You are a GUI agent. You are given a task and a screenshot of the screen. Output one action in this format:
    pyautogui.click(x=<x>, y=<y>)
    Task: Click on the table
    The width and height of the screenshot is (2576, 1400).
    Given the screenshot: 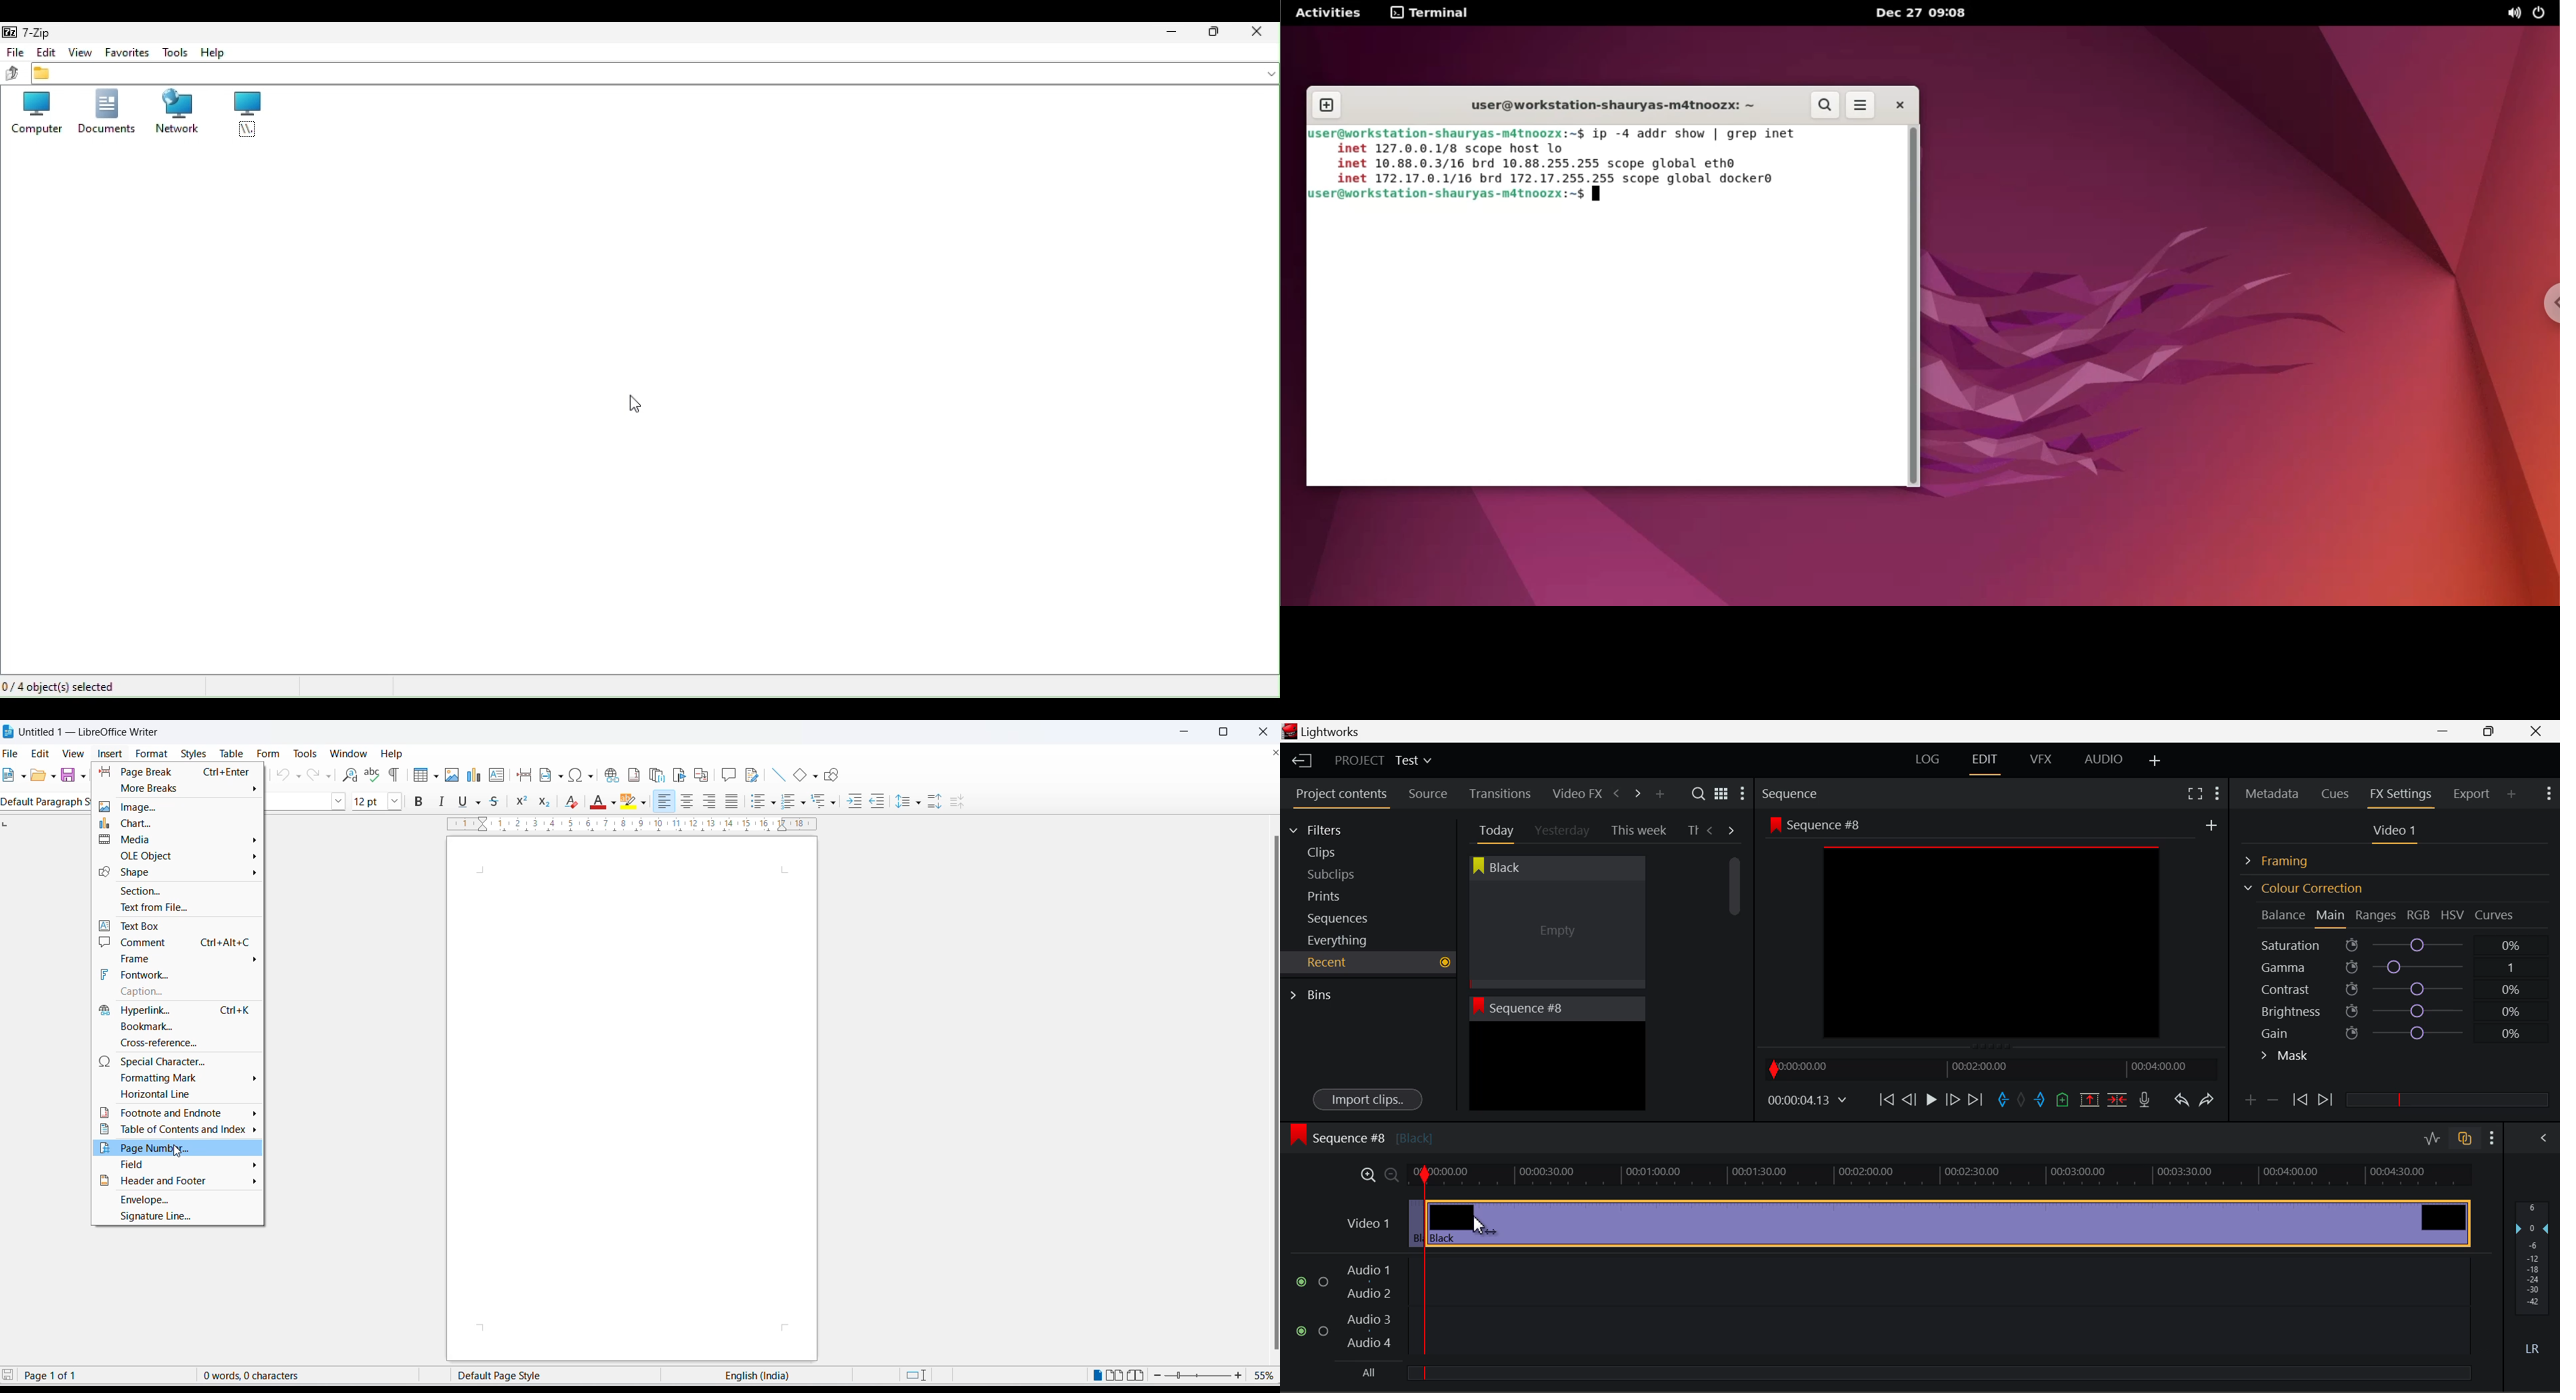 What is the action you would take?
    pyautogui.click(x=231, y=753)
    